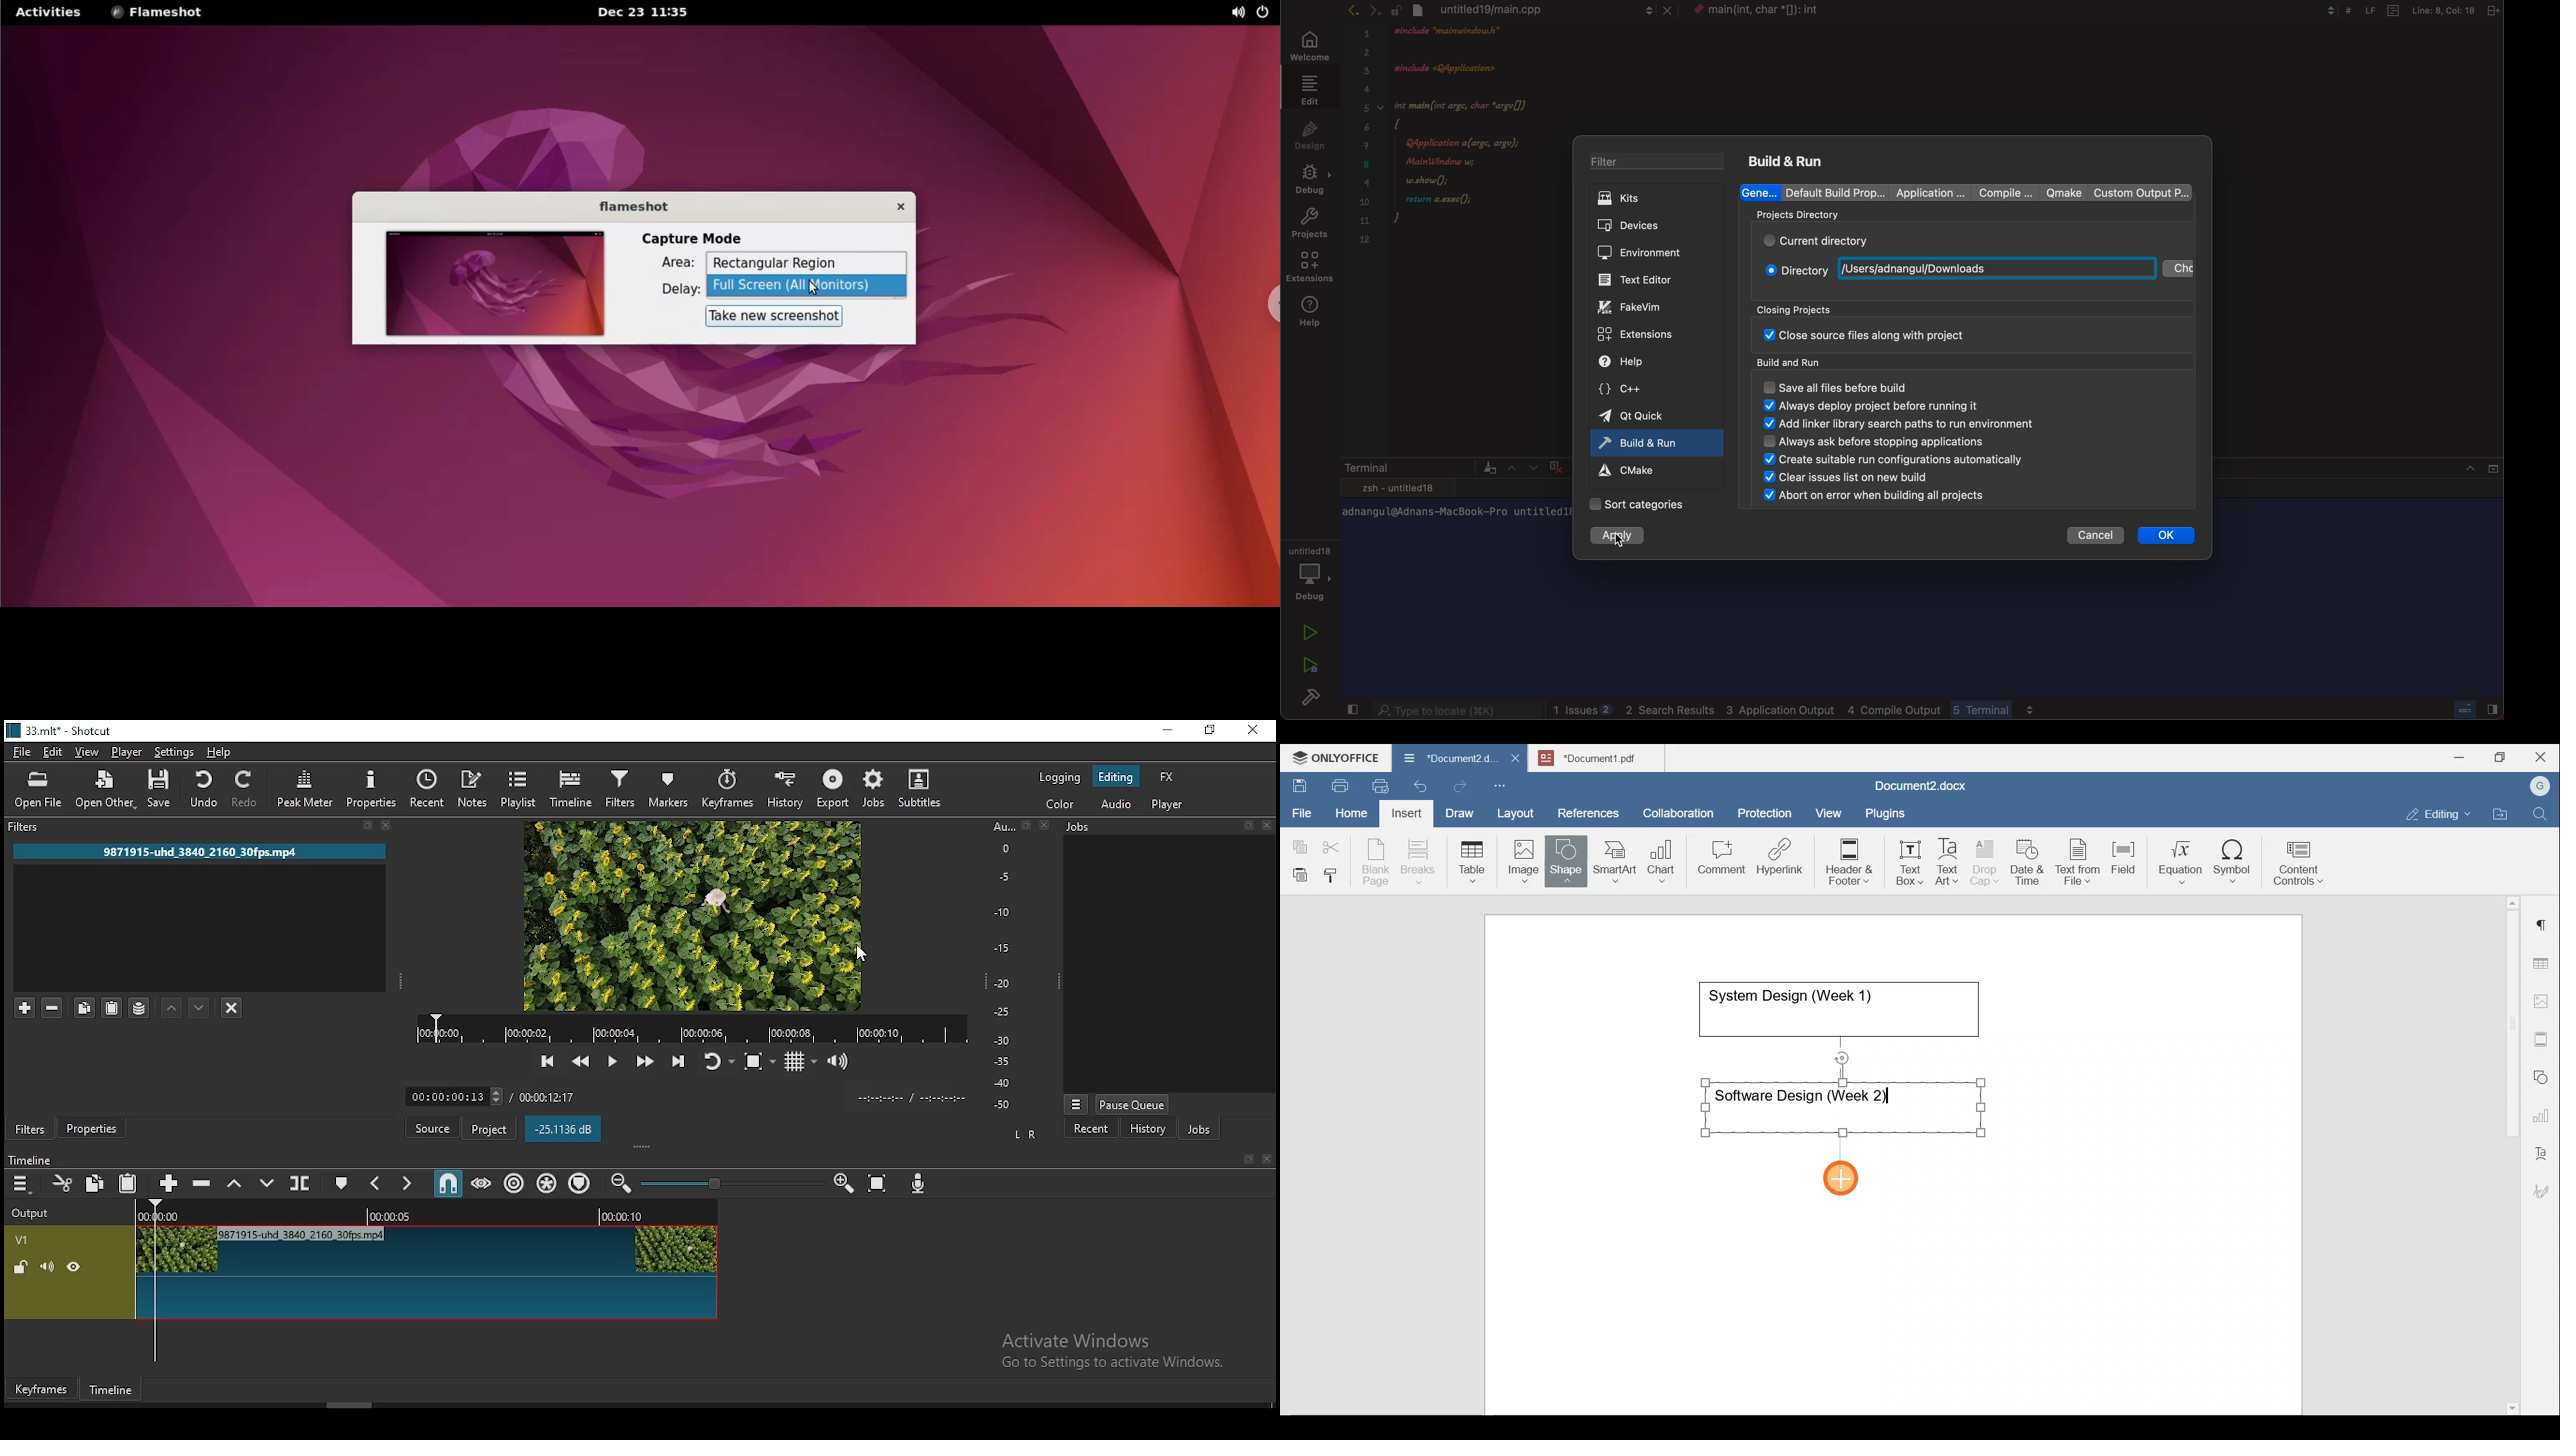 This screenshot has width=2576, height=1456. I want to click on build and run, so click(1785, 162).